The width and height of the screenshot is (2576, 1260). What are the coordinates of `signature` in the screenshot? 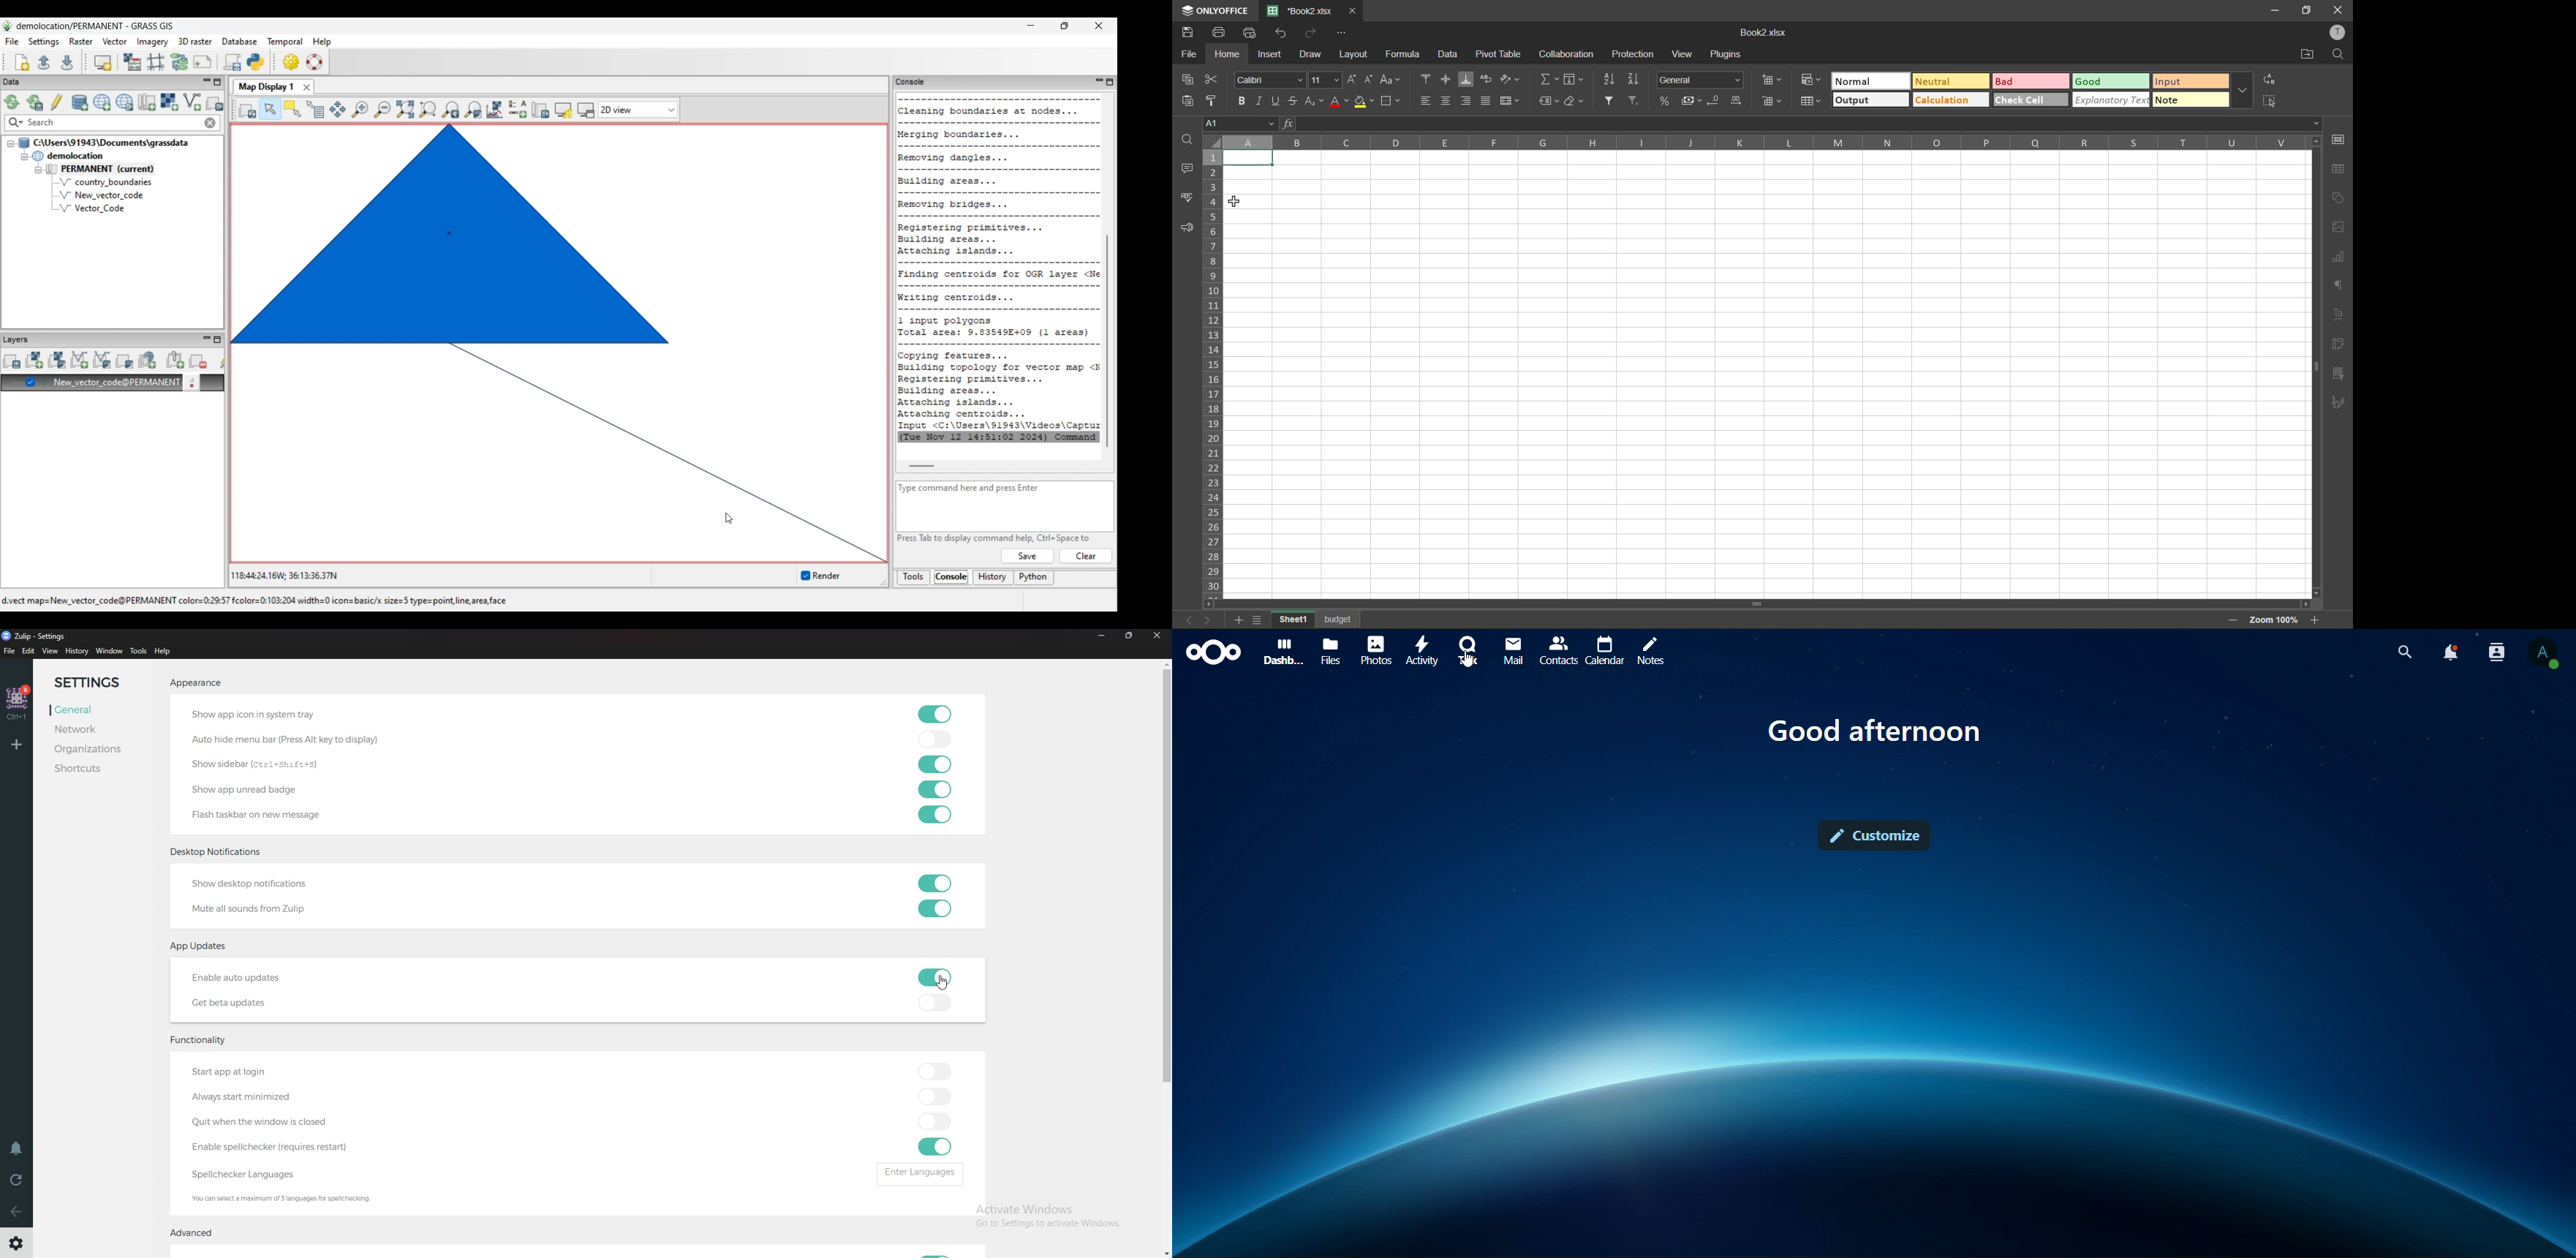 It's located at (2342, 404).